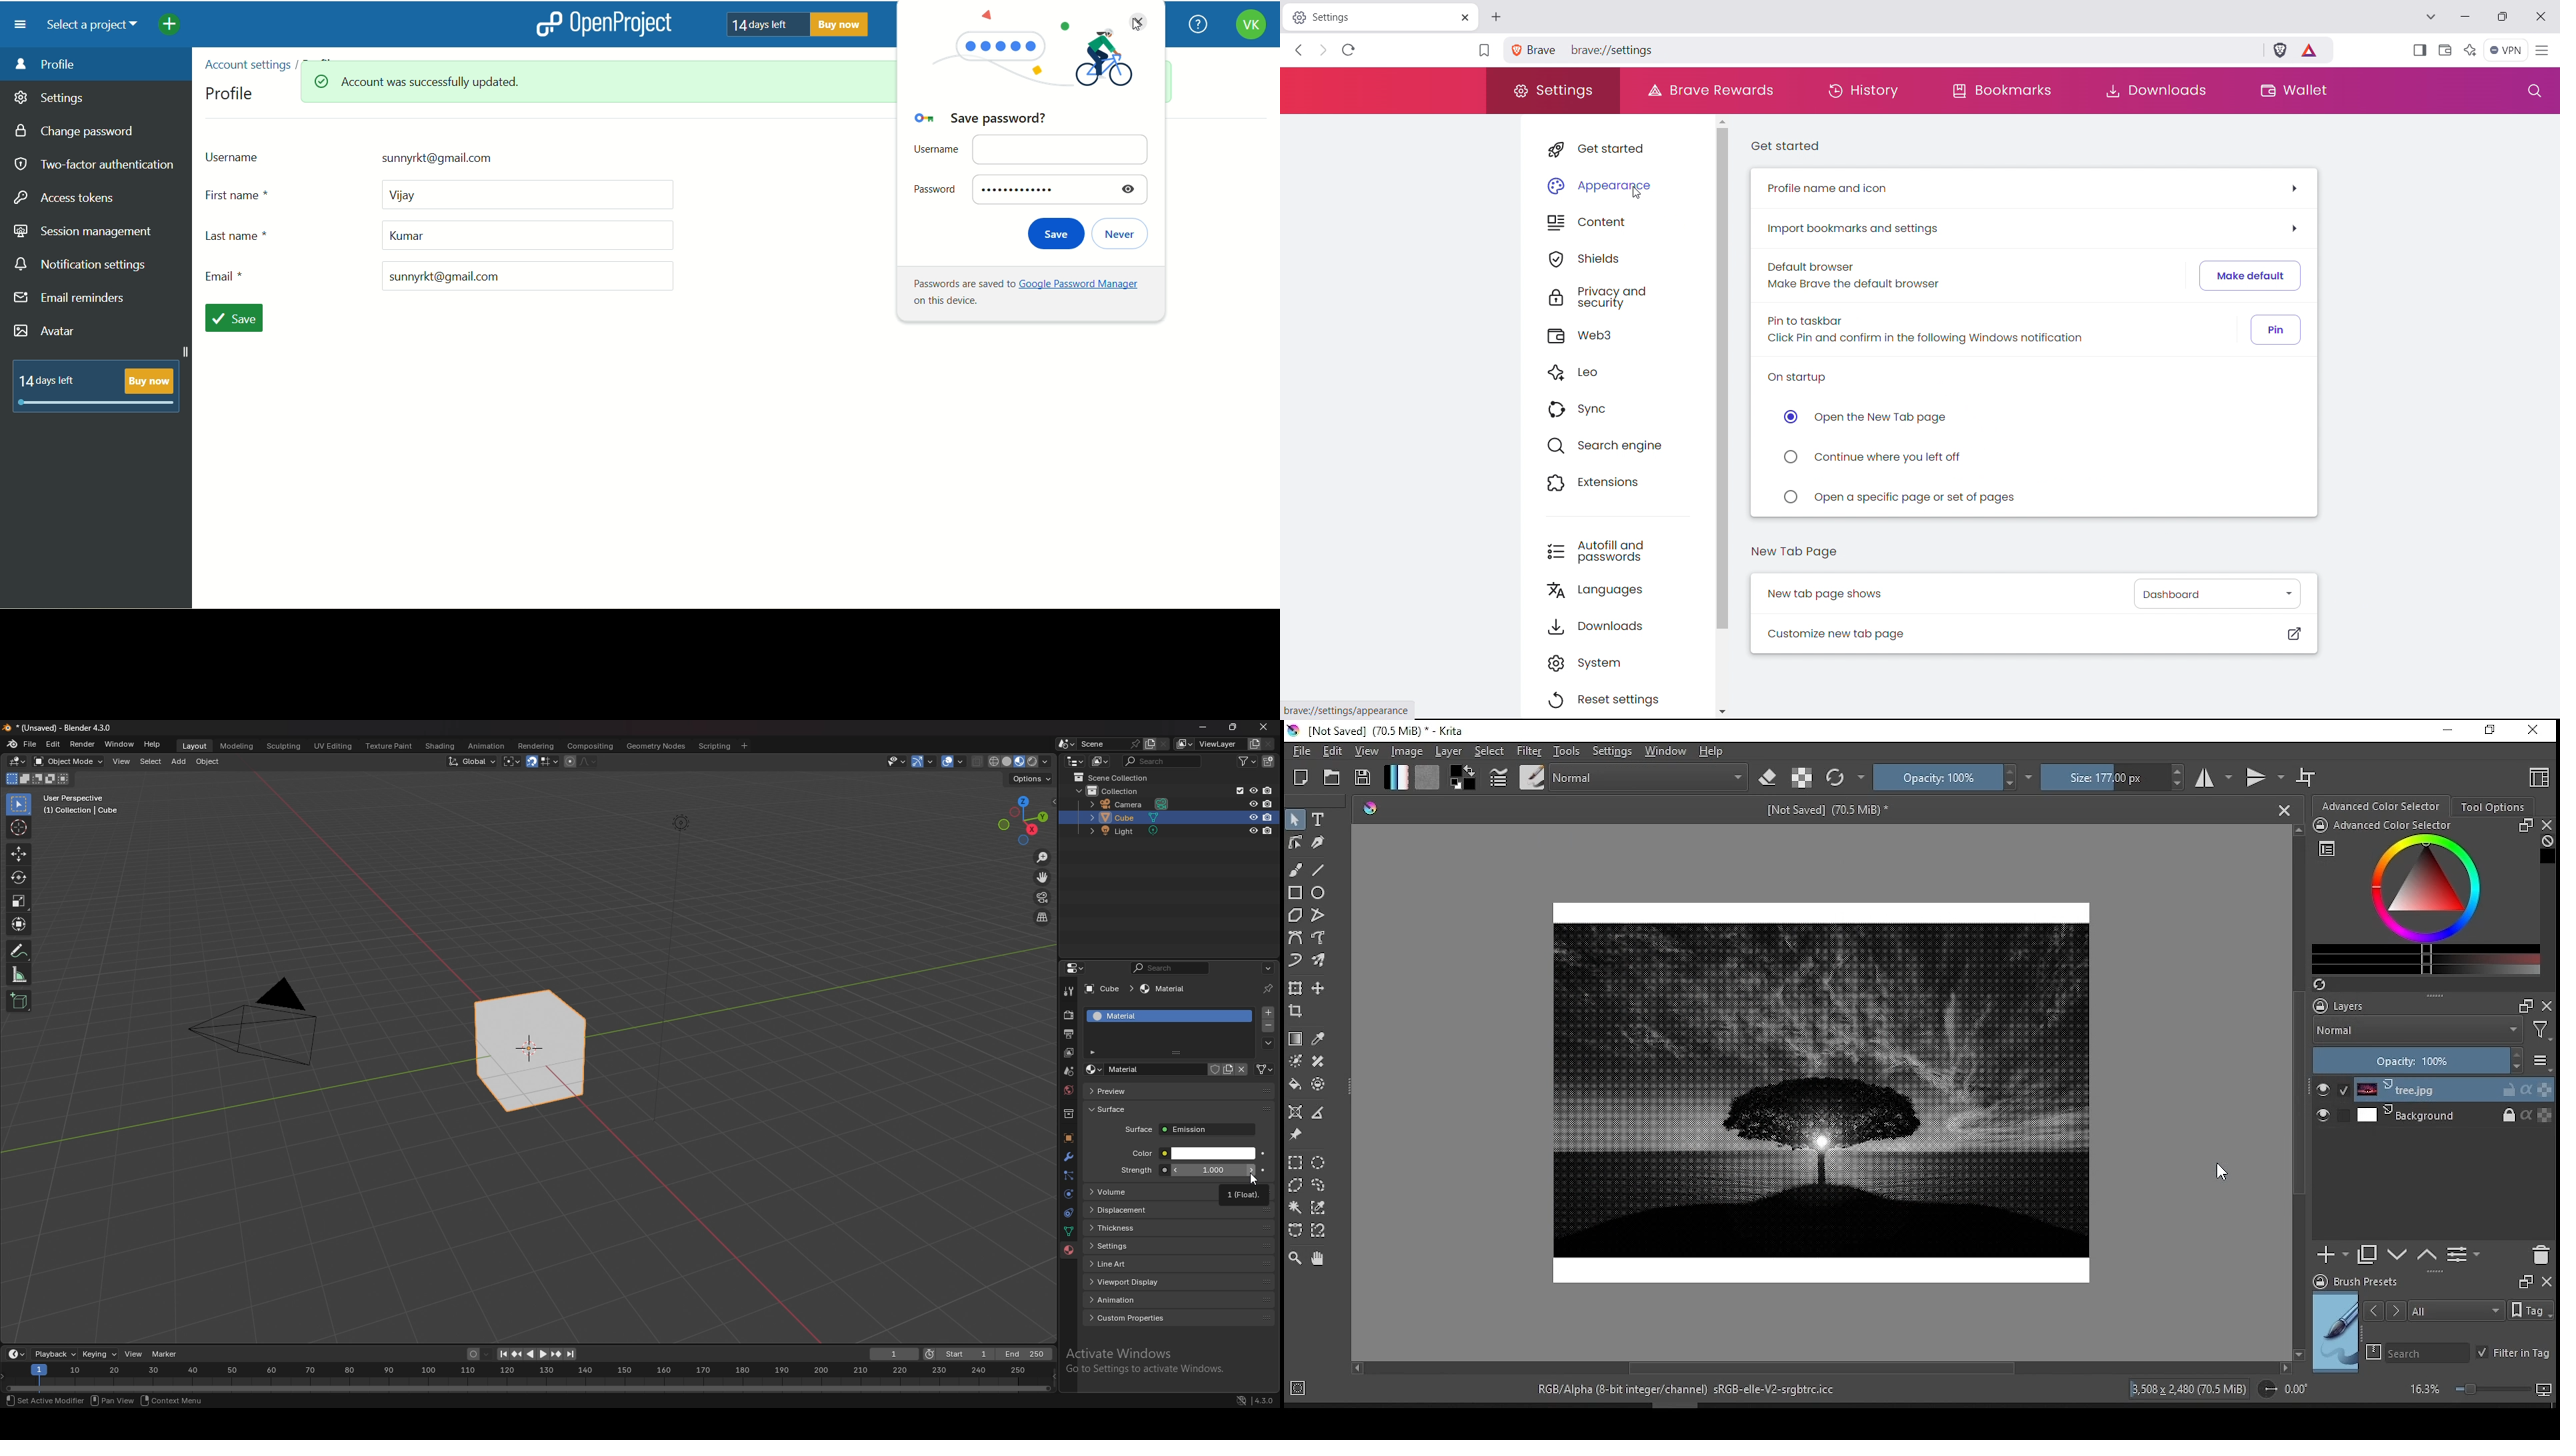 The image size is (2576, 1456). Describe the element at coordinates (67, 196) in the screenshot. I see `access tokens` at that location.